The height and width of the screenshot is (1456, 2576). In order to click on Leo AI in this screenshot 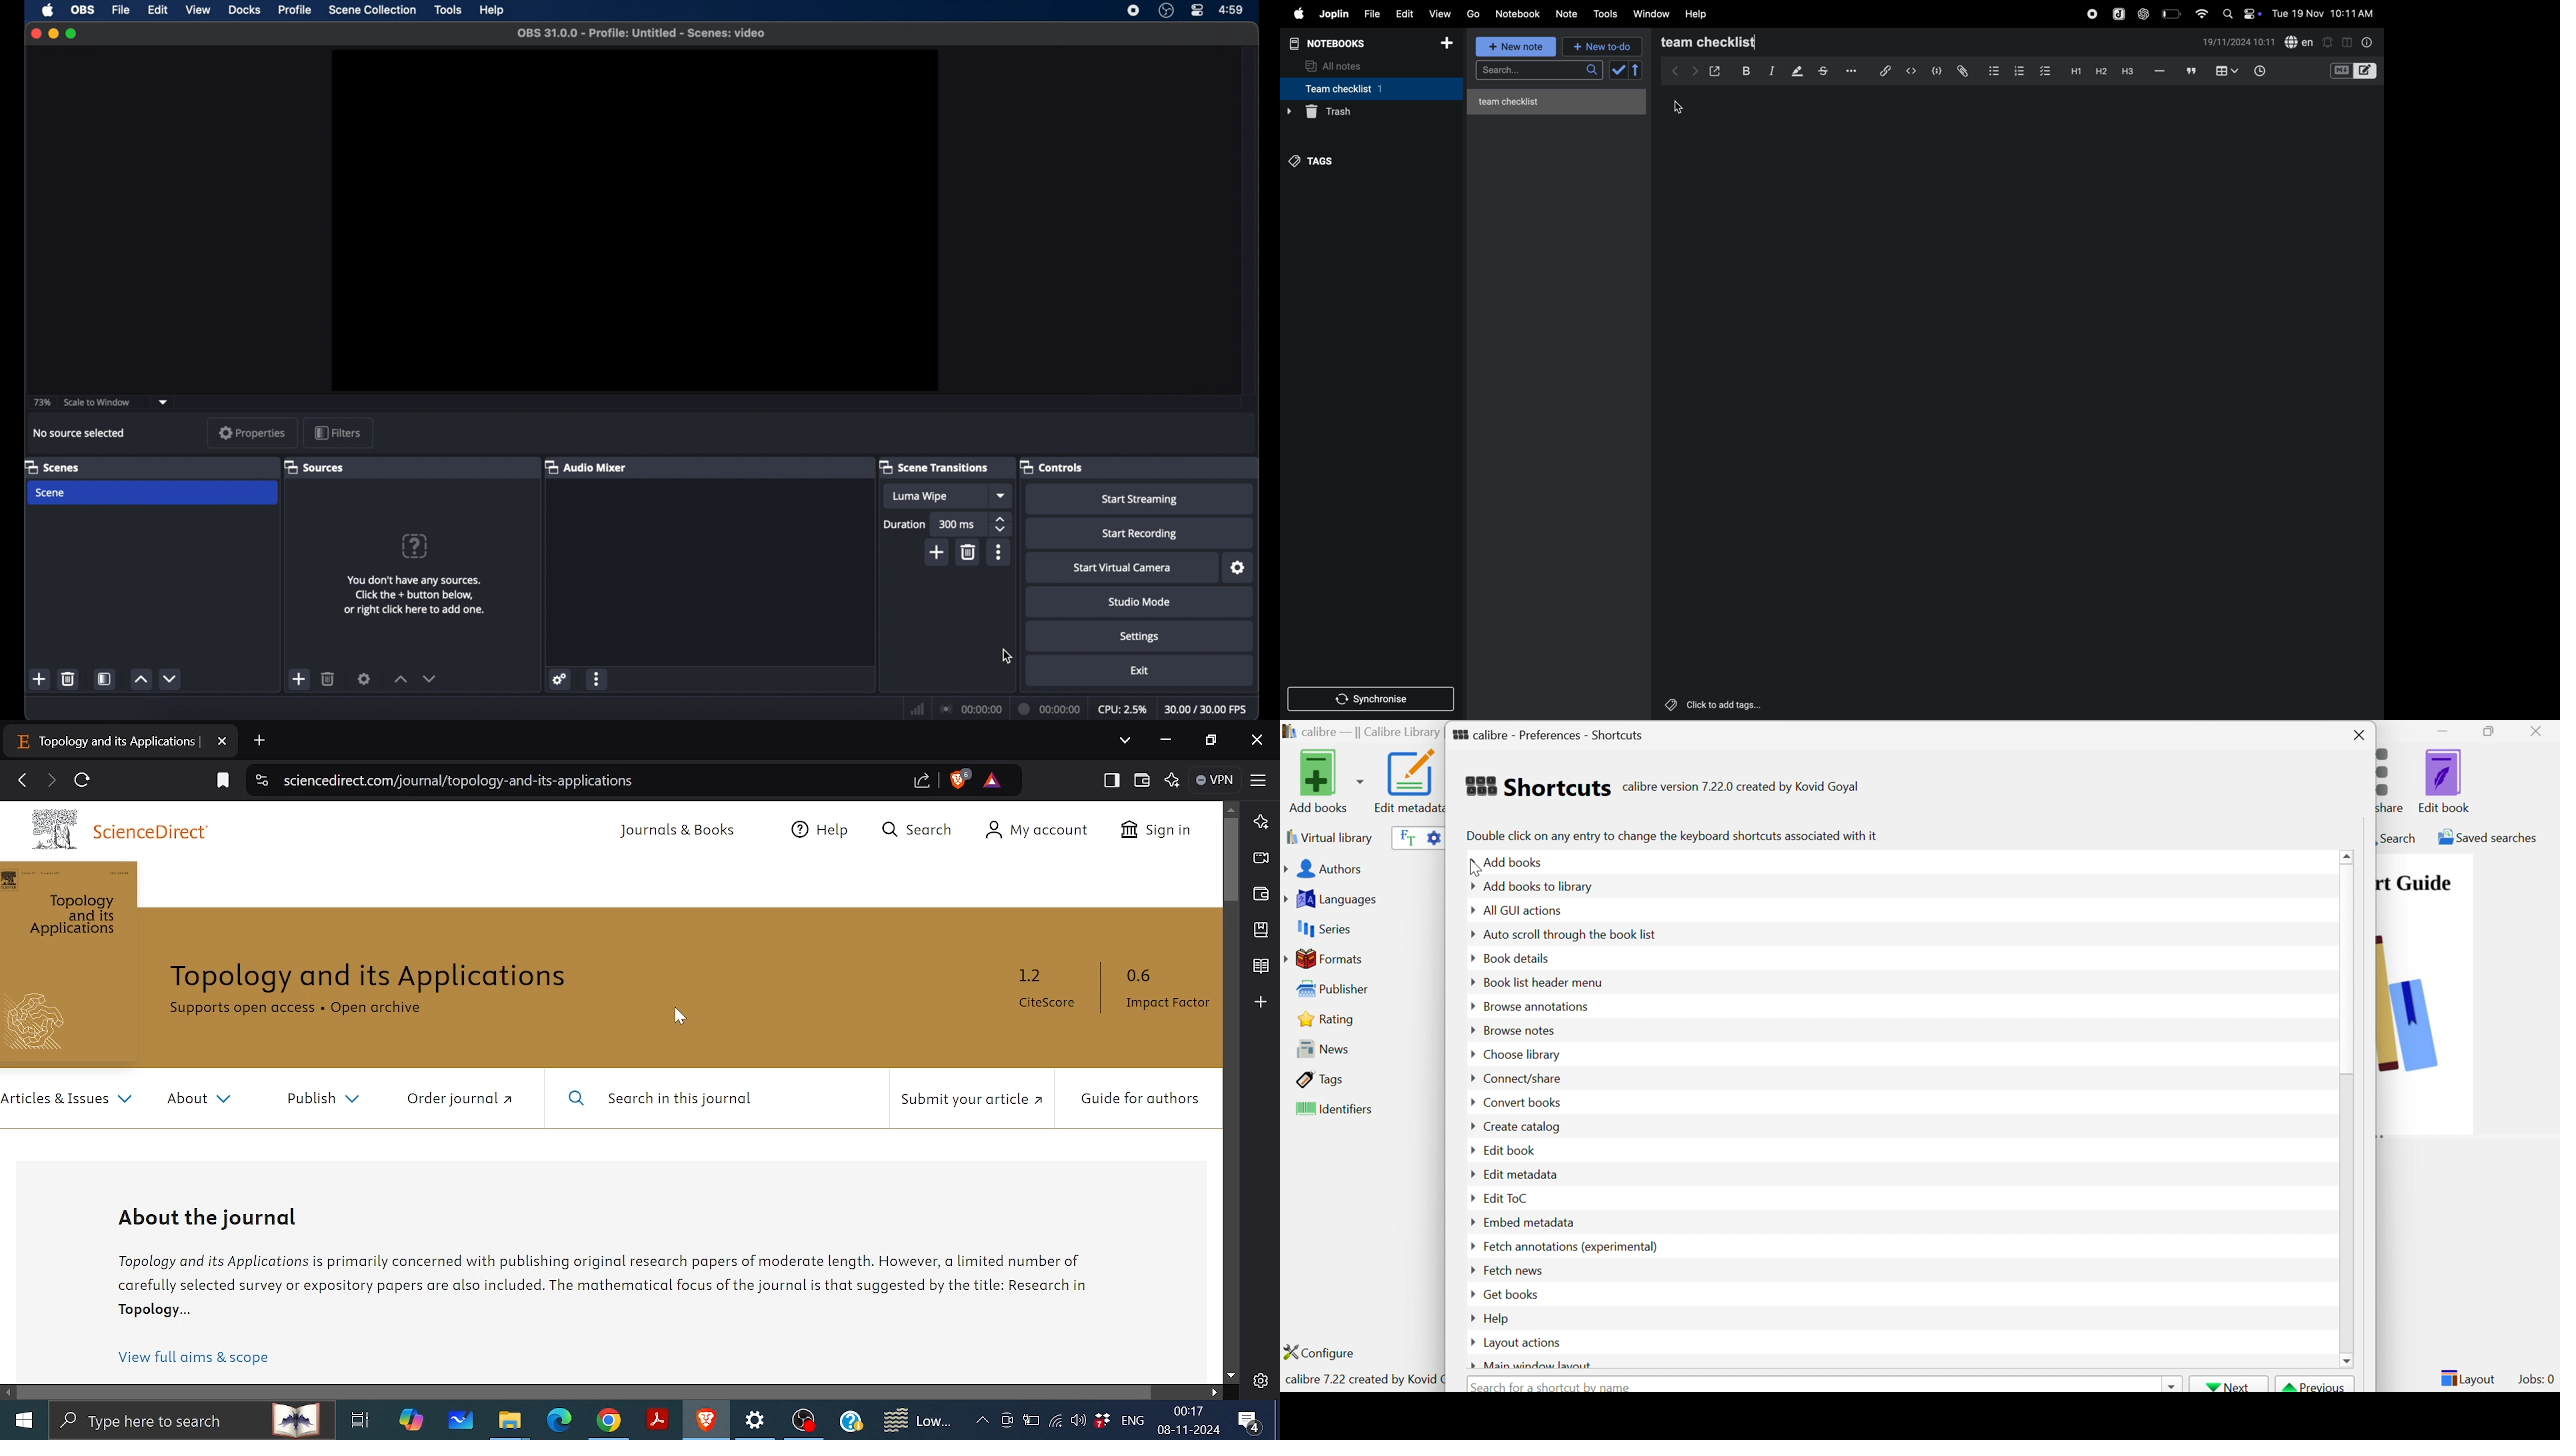, I will do `click(1259, 822)`.